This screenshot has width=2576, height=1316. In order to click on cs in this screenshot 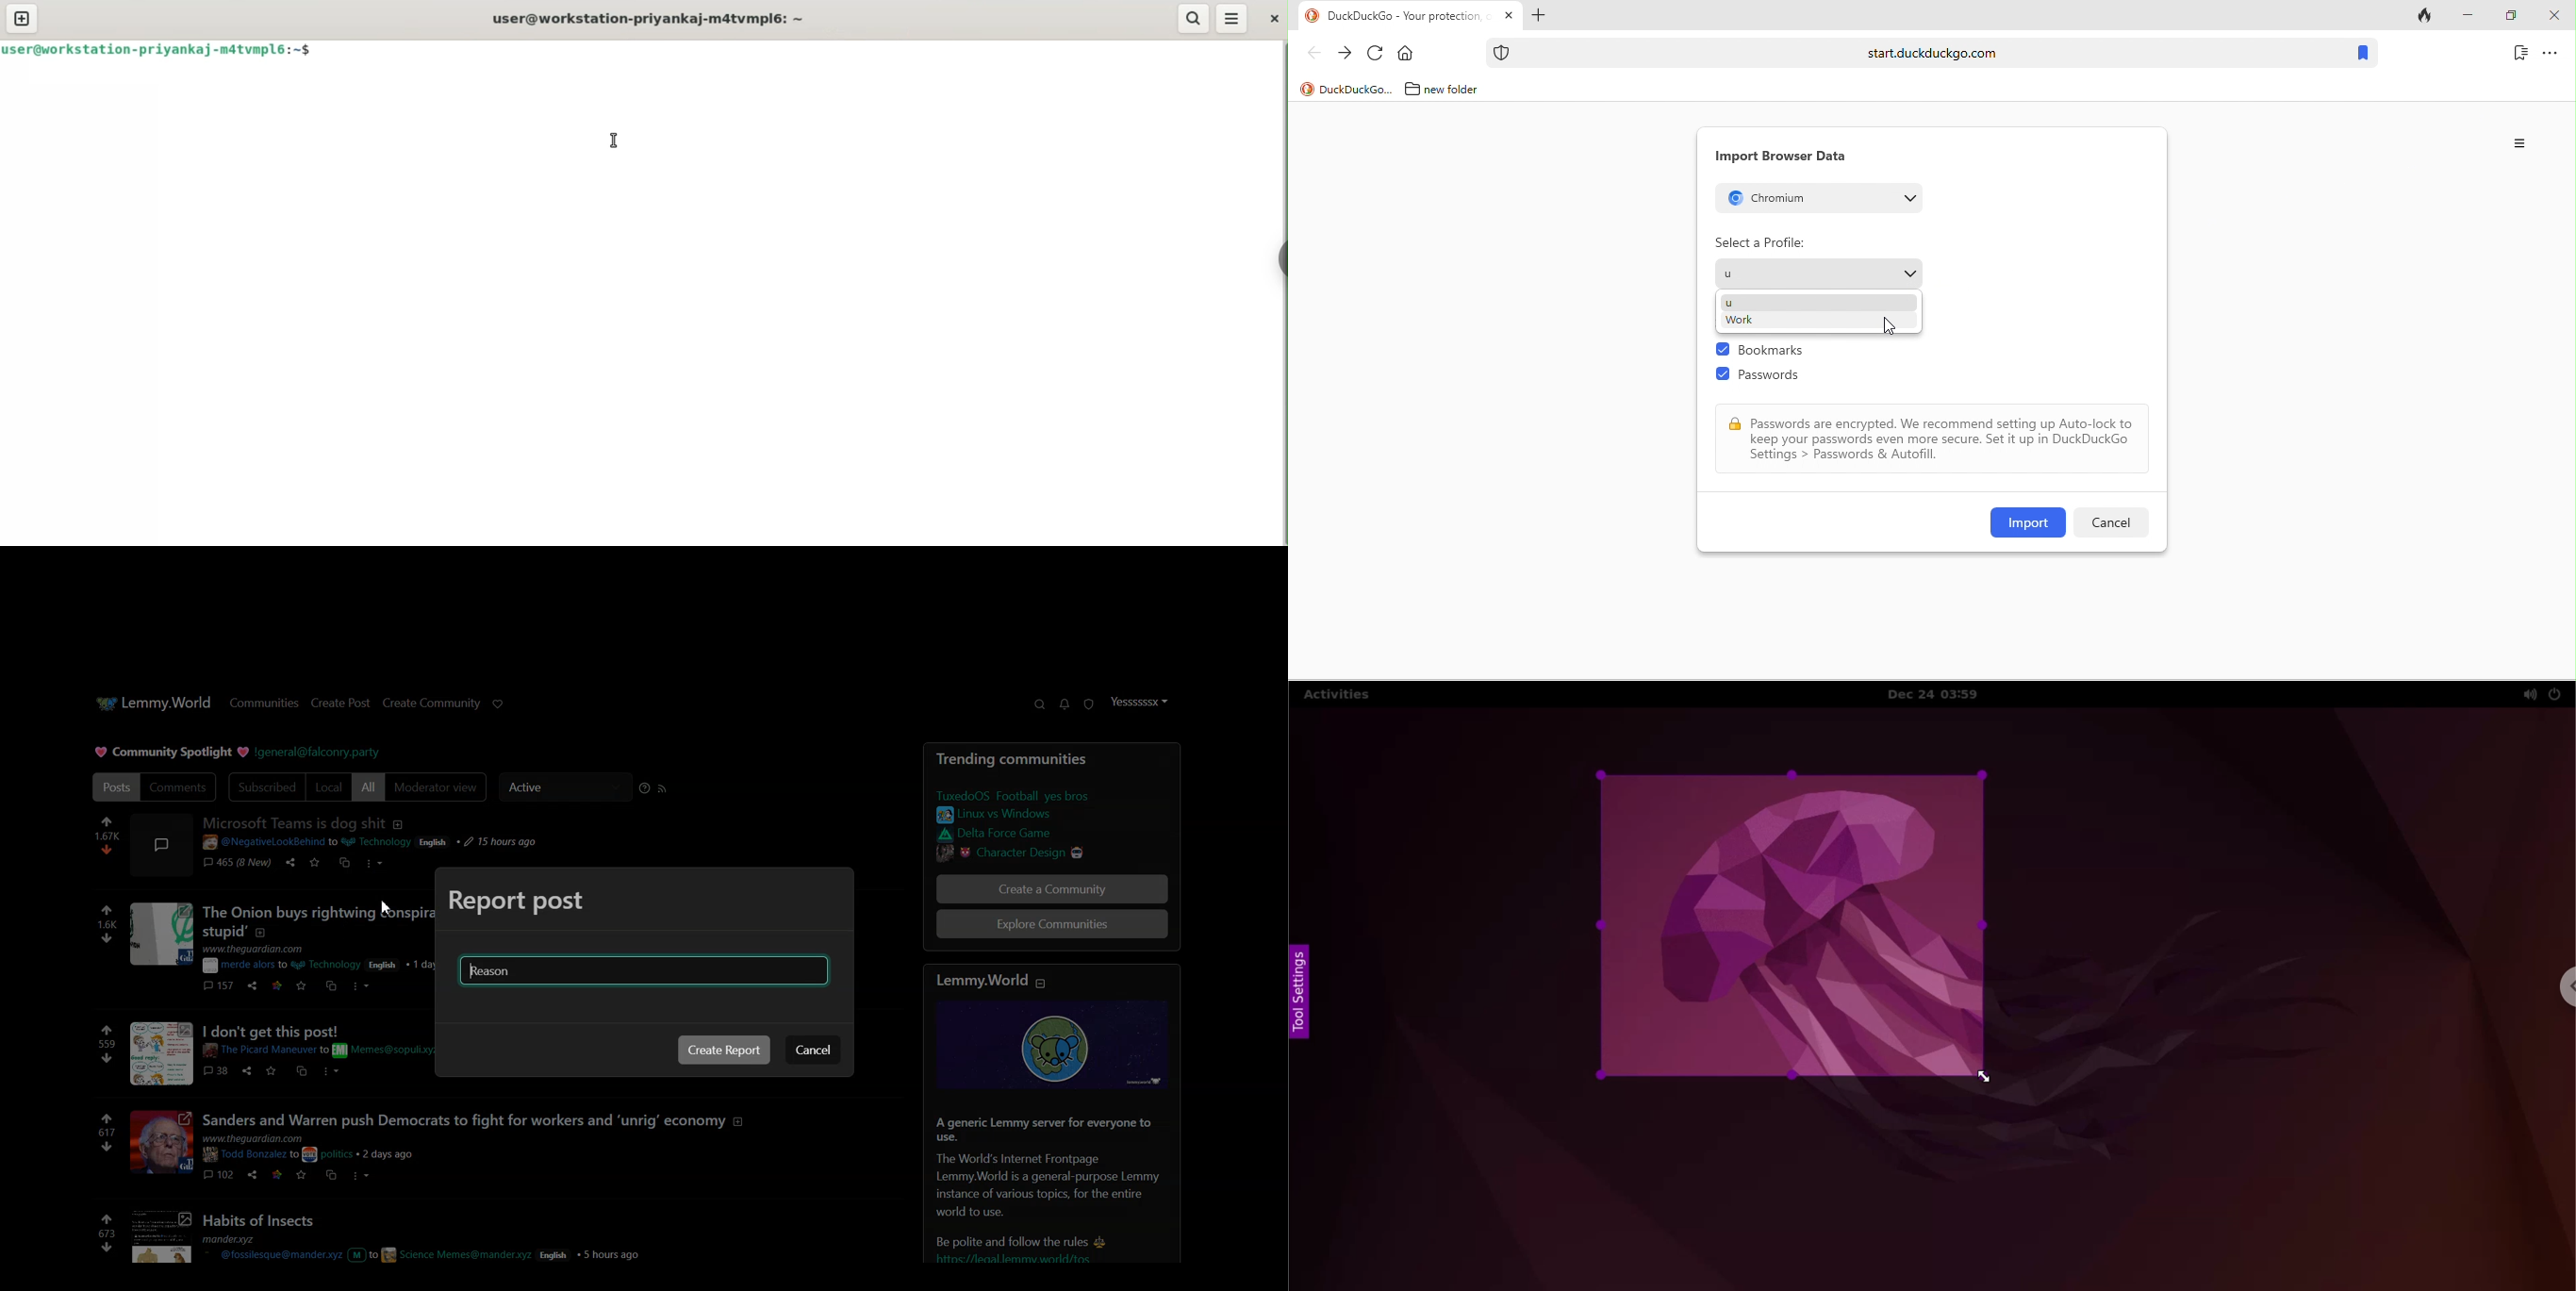, I will do `click(330, 1175)`.